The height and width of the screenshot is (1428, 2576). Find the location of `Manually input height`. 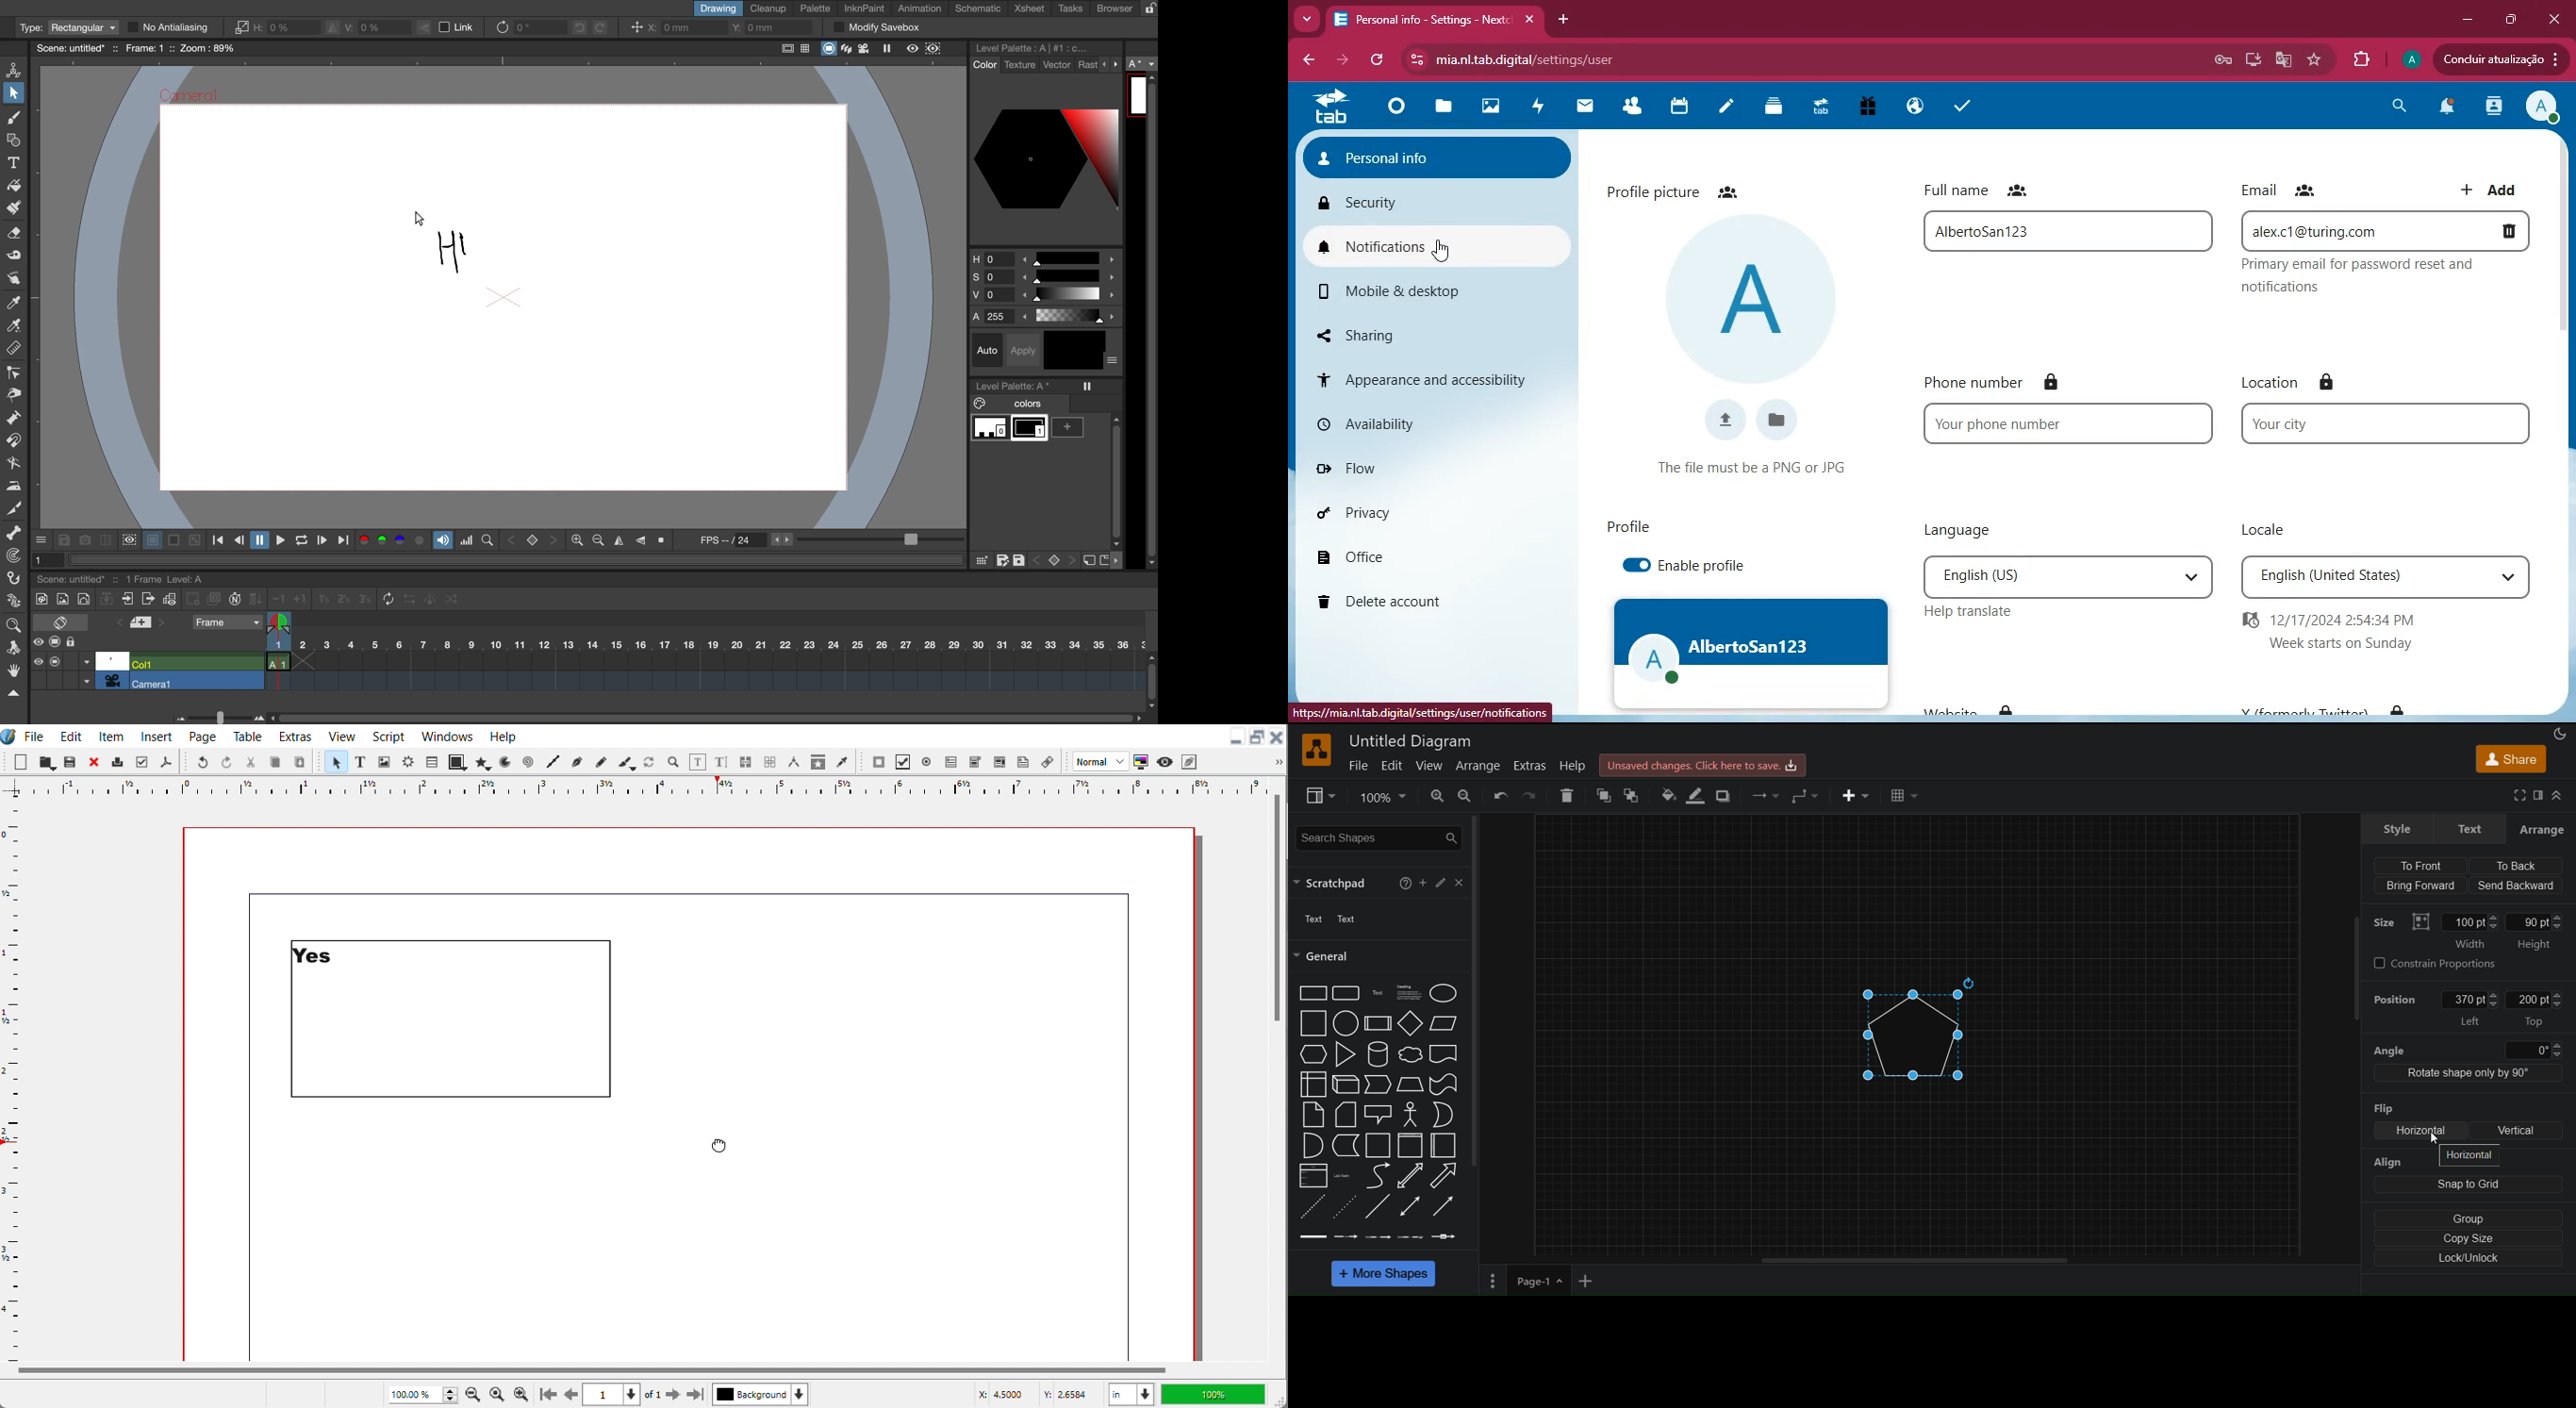

Manually input height is located at coordinates (2526, 922).